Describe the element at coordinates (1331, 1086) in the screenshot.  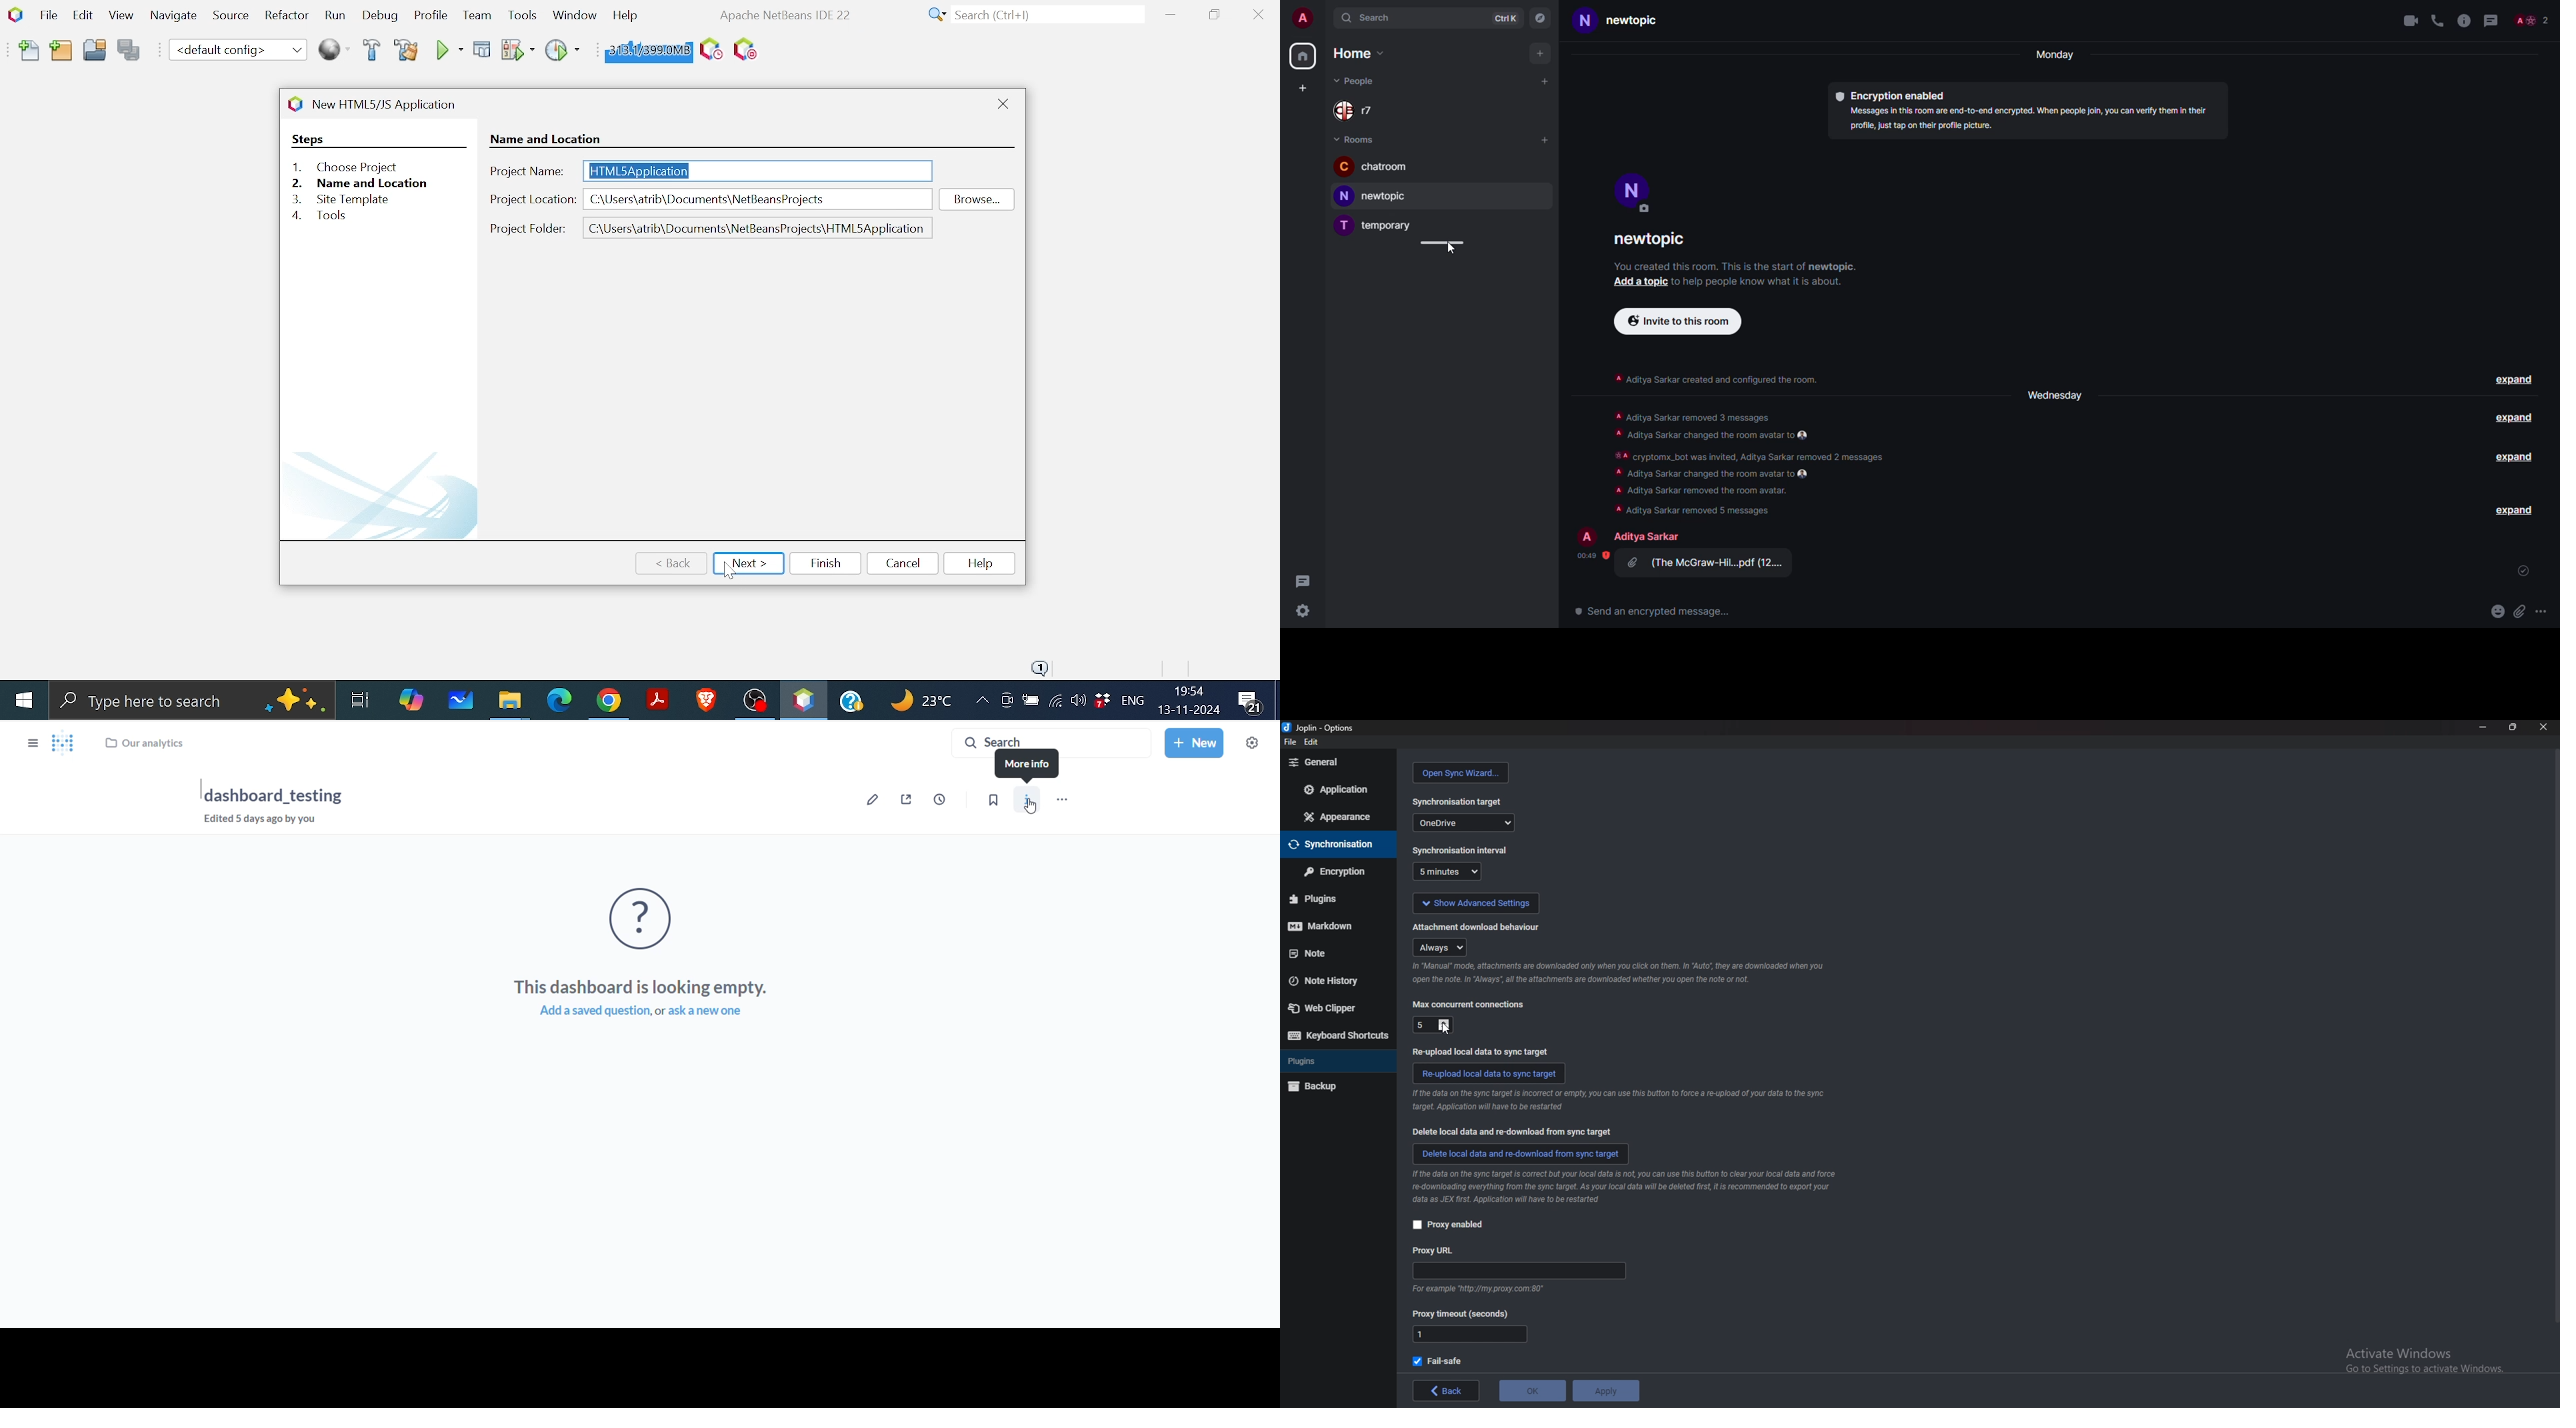
I see `backup` at that location.